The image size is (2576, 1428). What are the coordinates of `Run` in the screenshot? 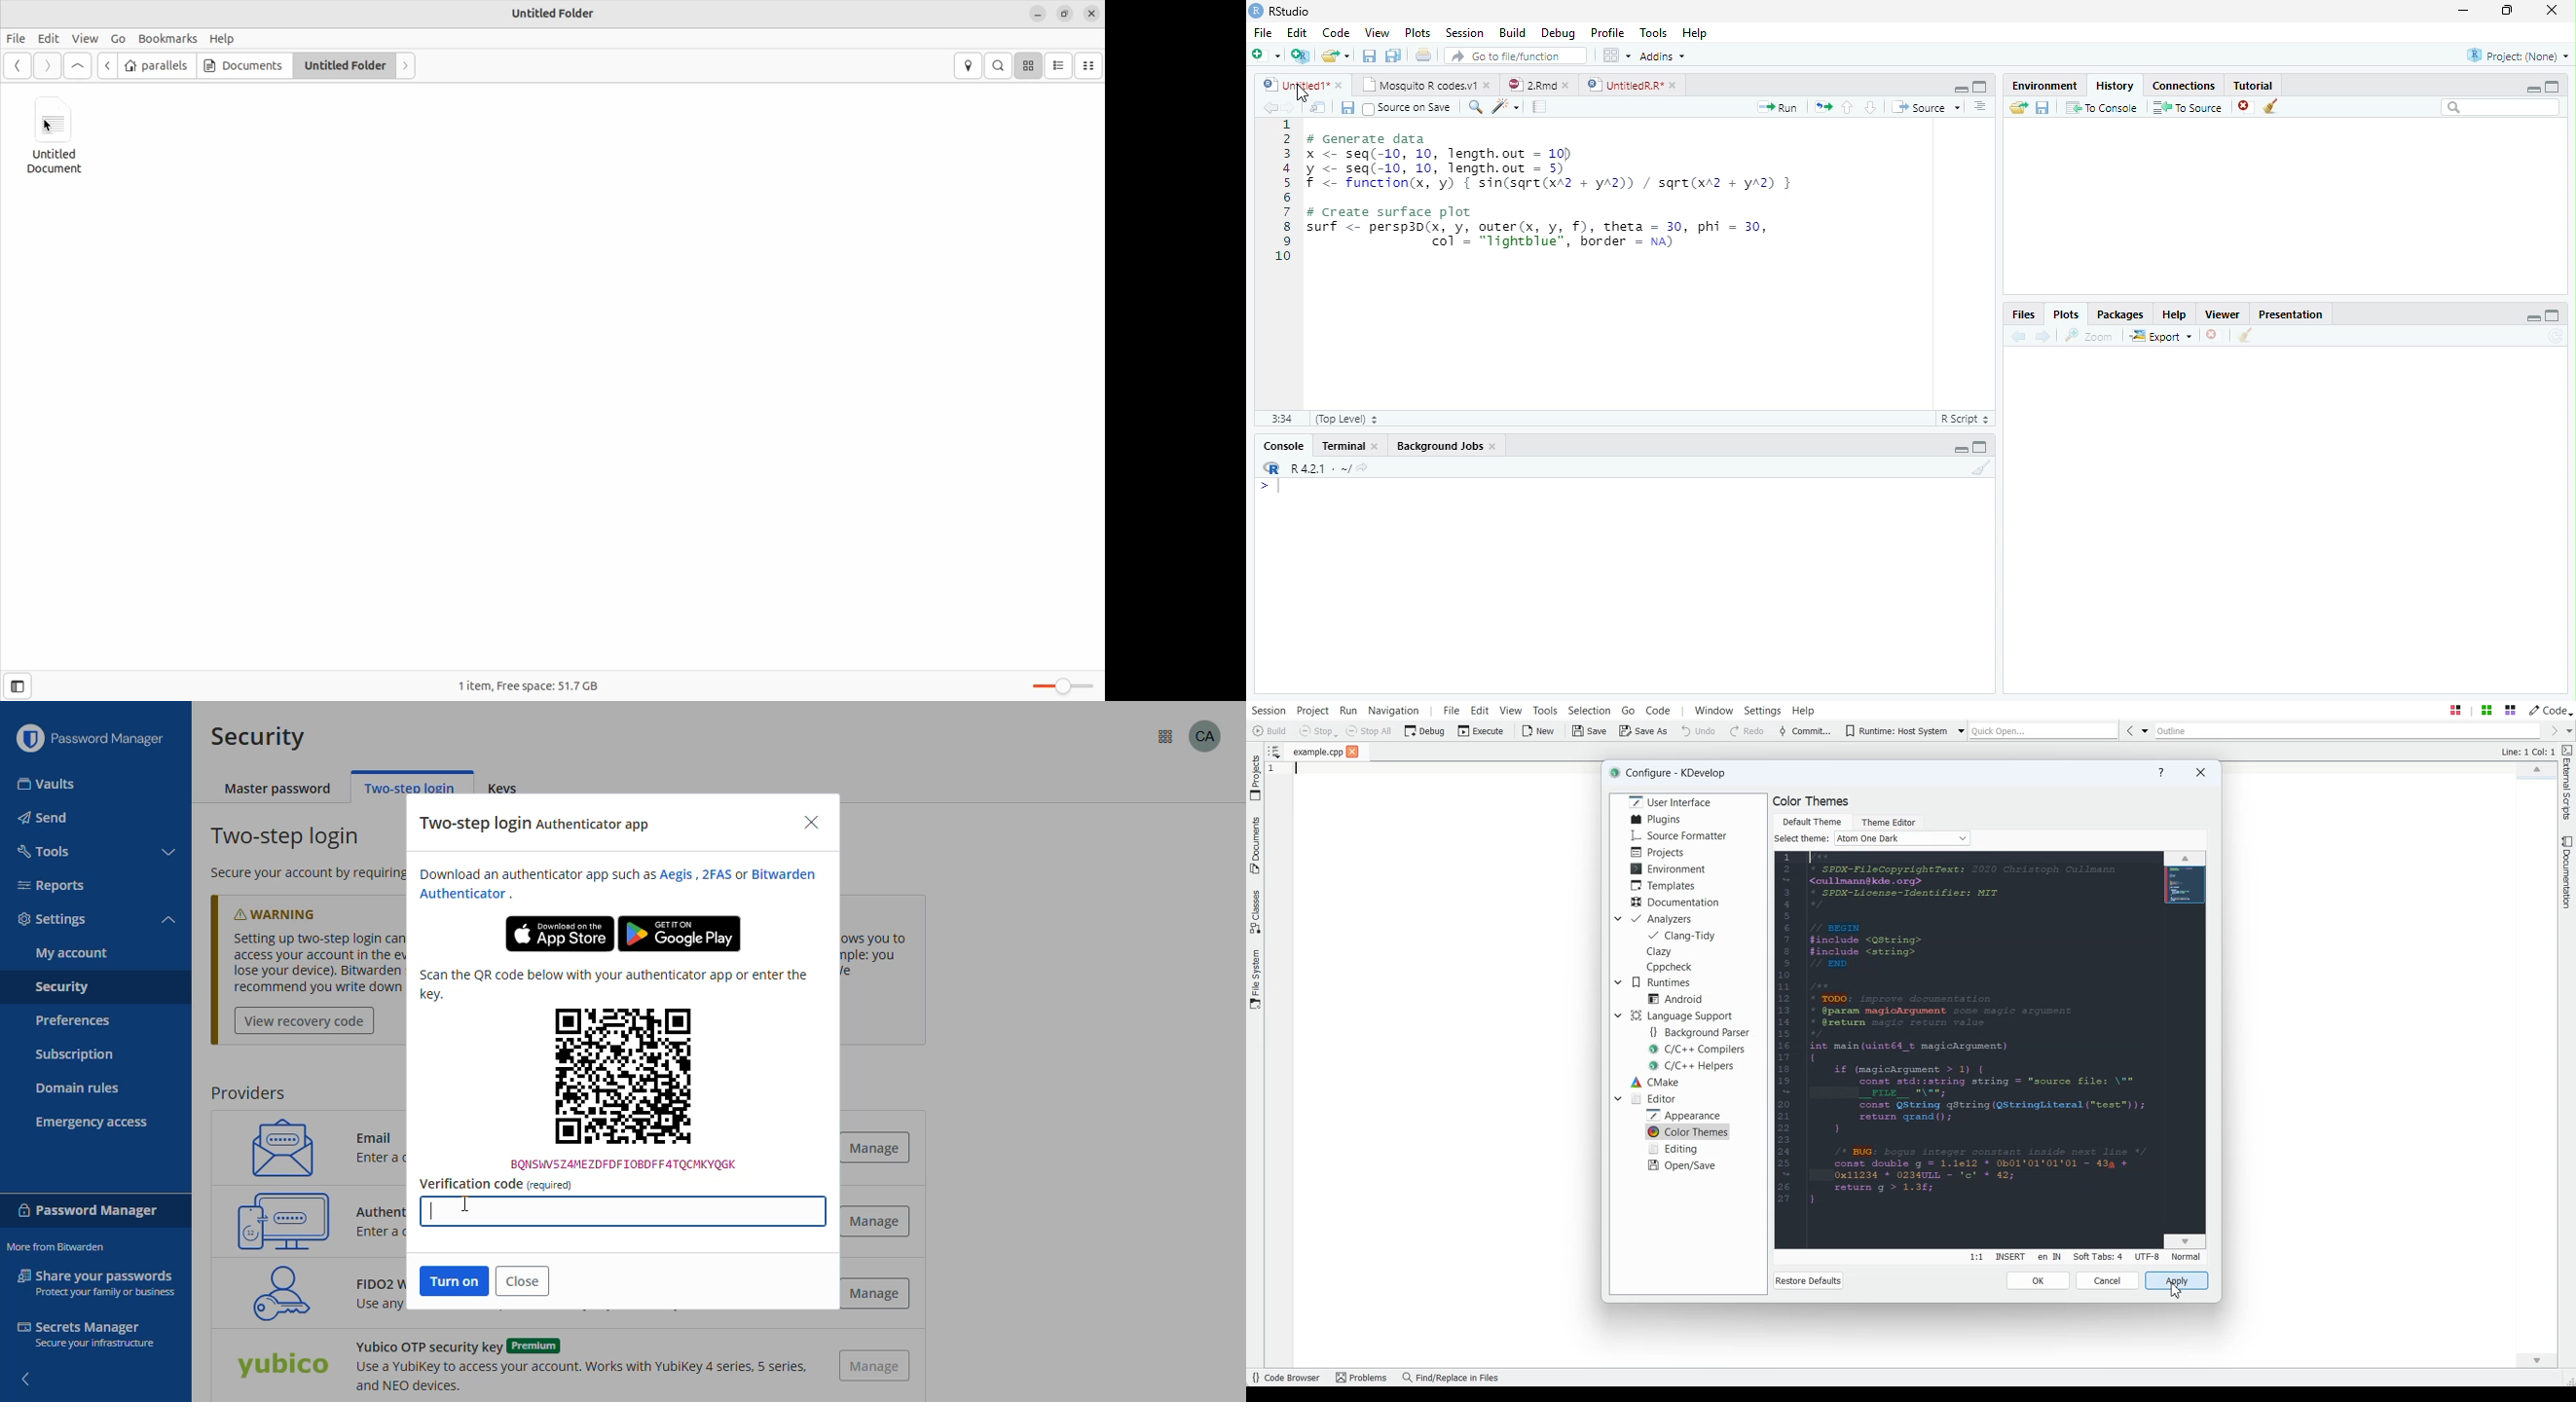 It's located at (1776, 107).